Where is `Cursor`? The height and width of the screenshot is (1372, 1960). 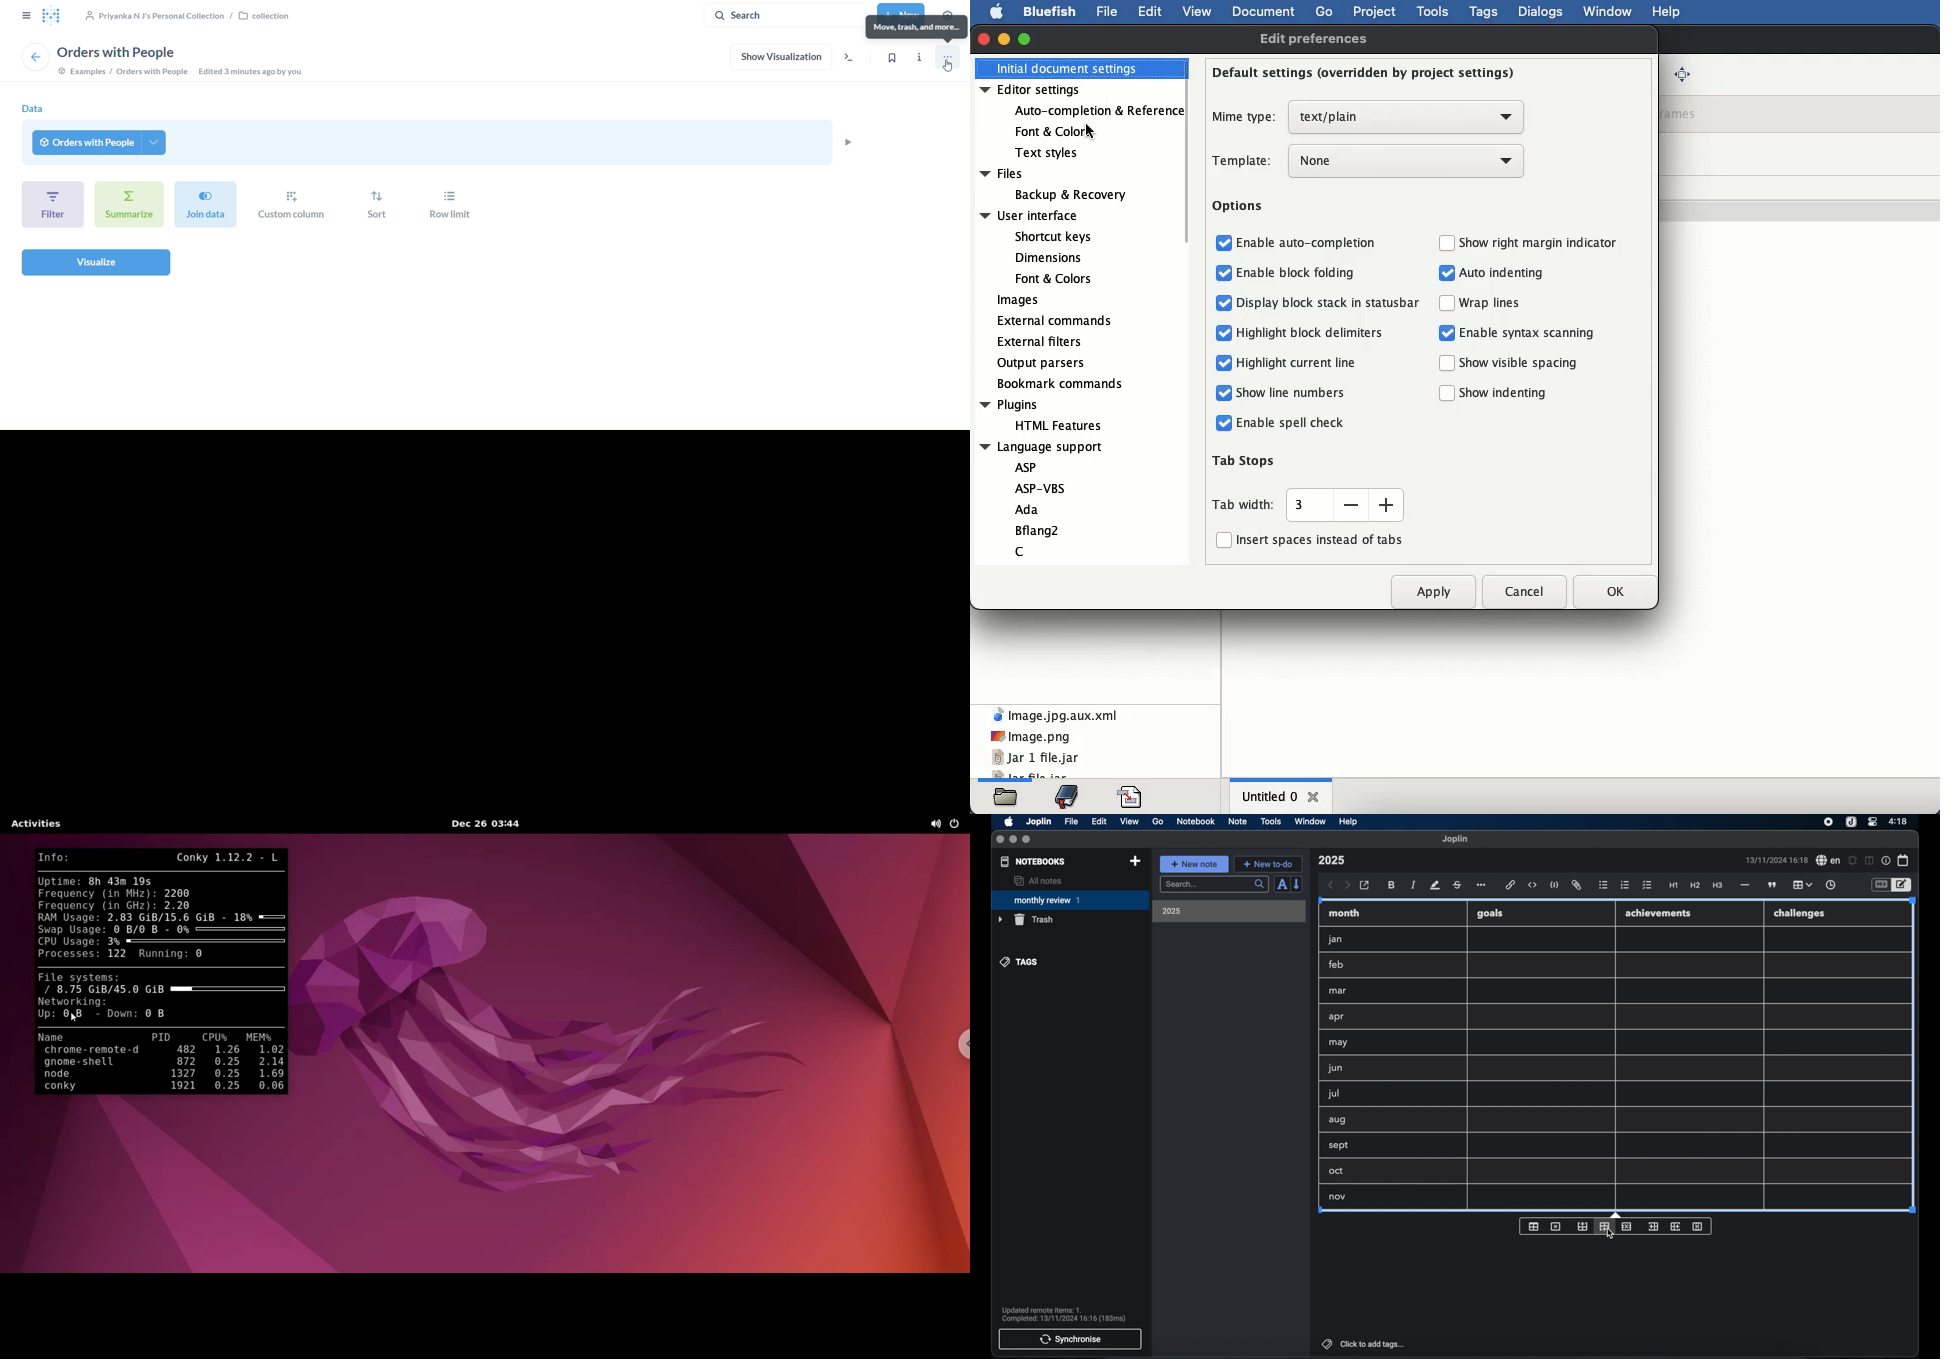 Cursor is located at coordinates (1089, 127).